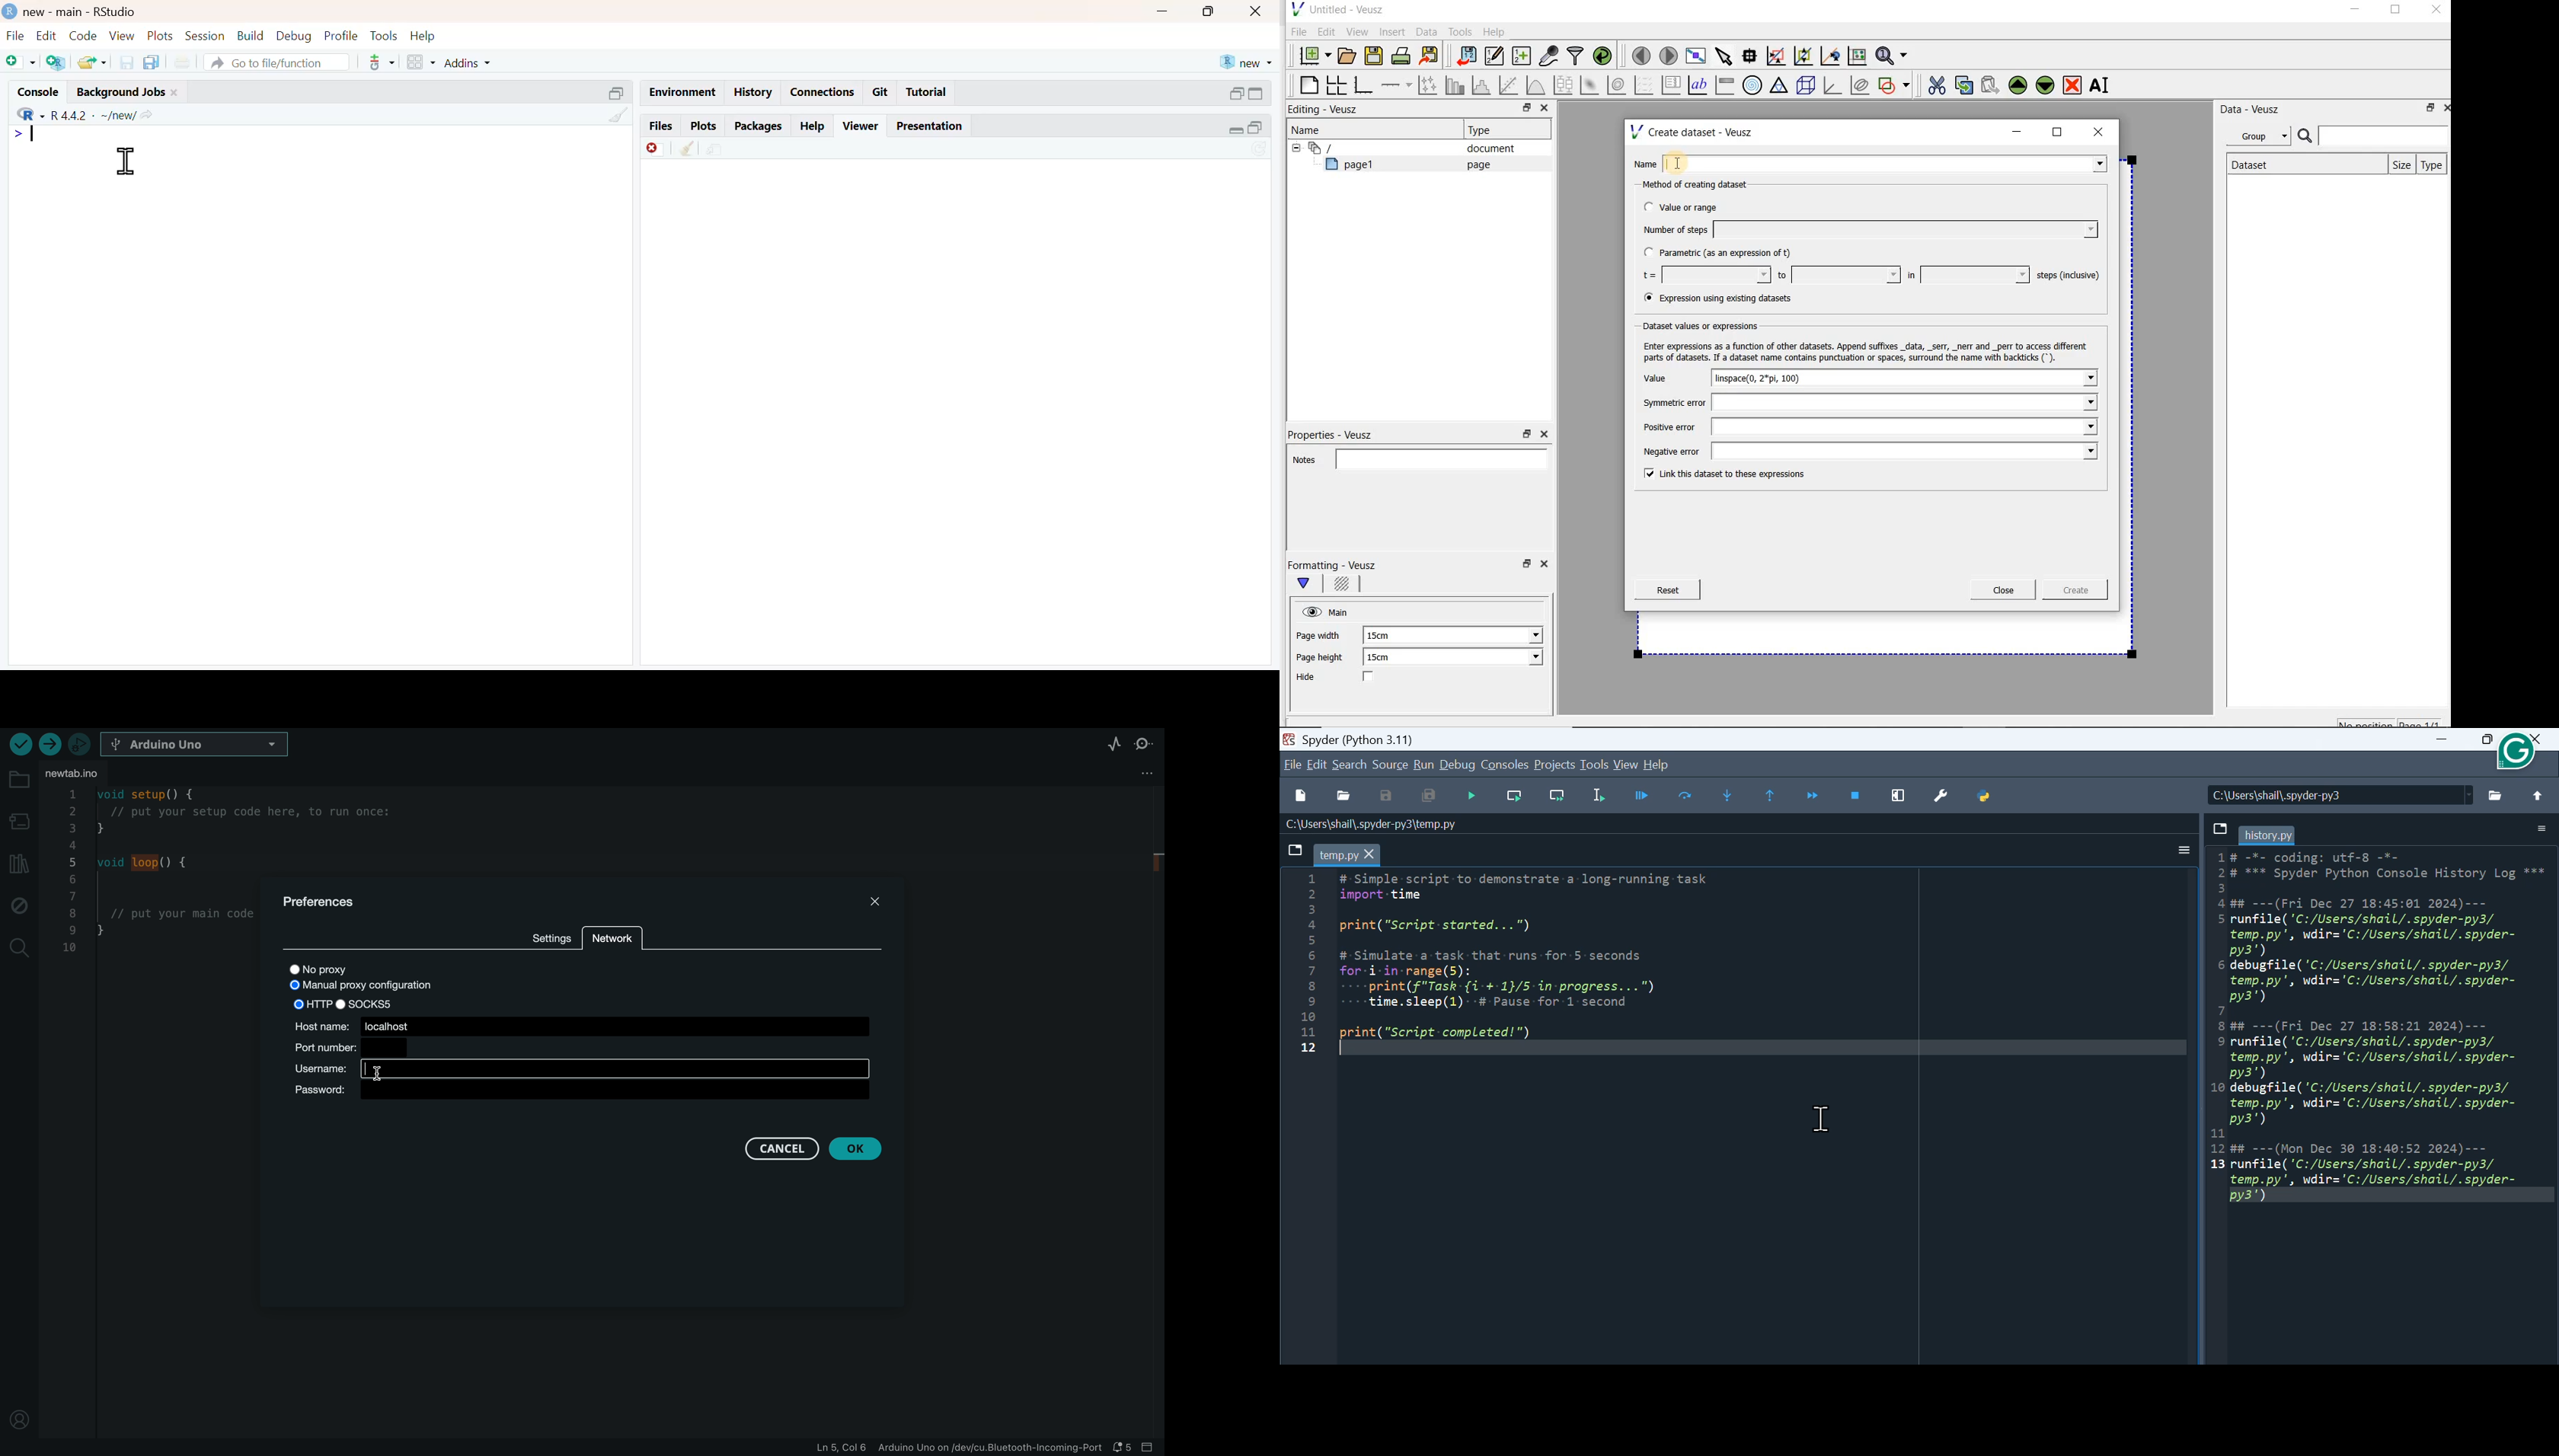  What do you see at coordinates (1780, 86) in the screenshot?
I see `ternary graph` at bounding box center [1780, 86].